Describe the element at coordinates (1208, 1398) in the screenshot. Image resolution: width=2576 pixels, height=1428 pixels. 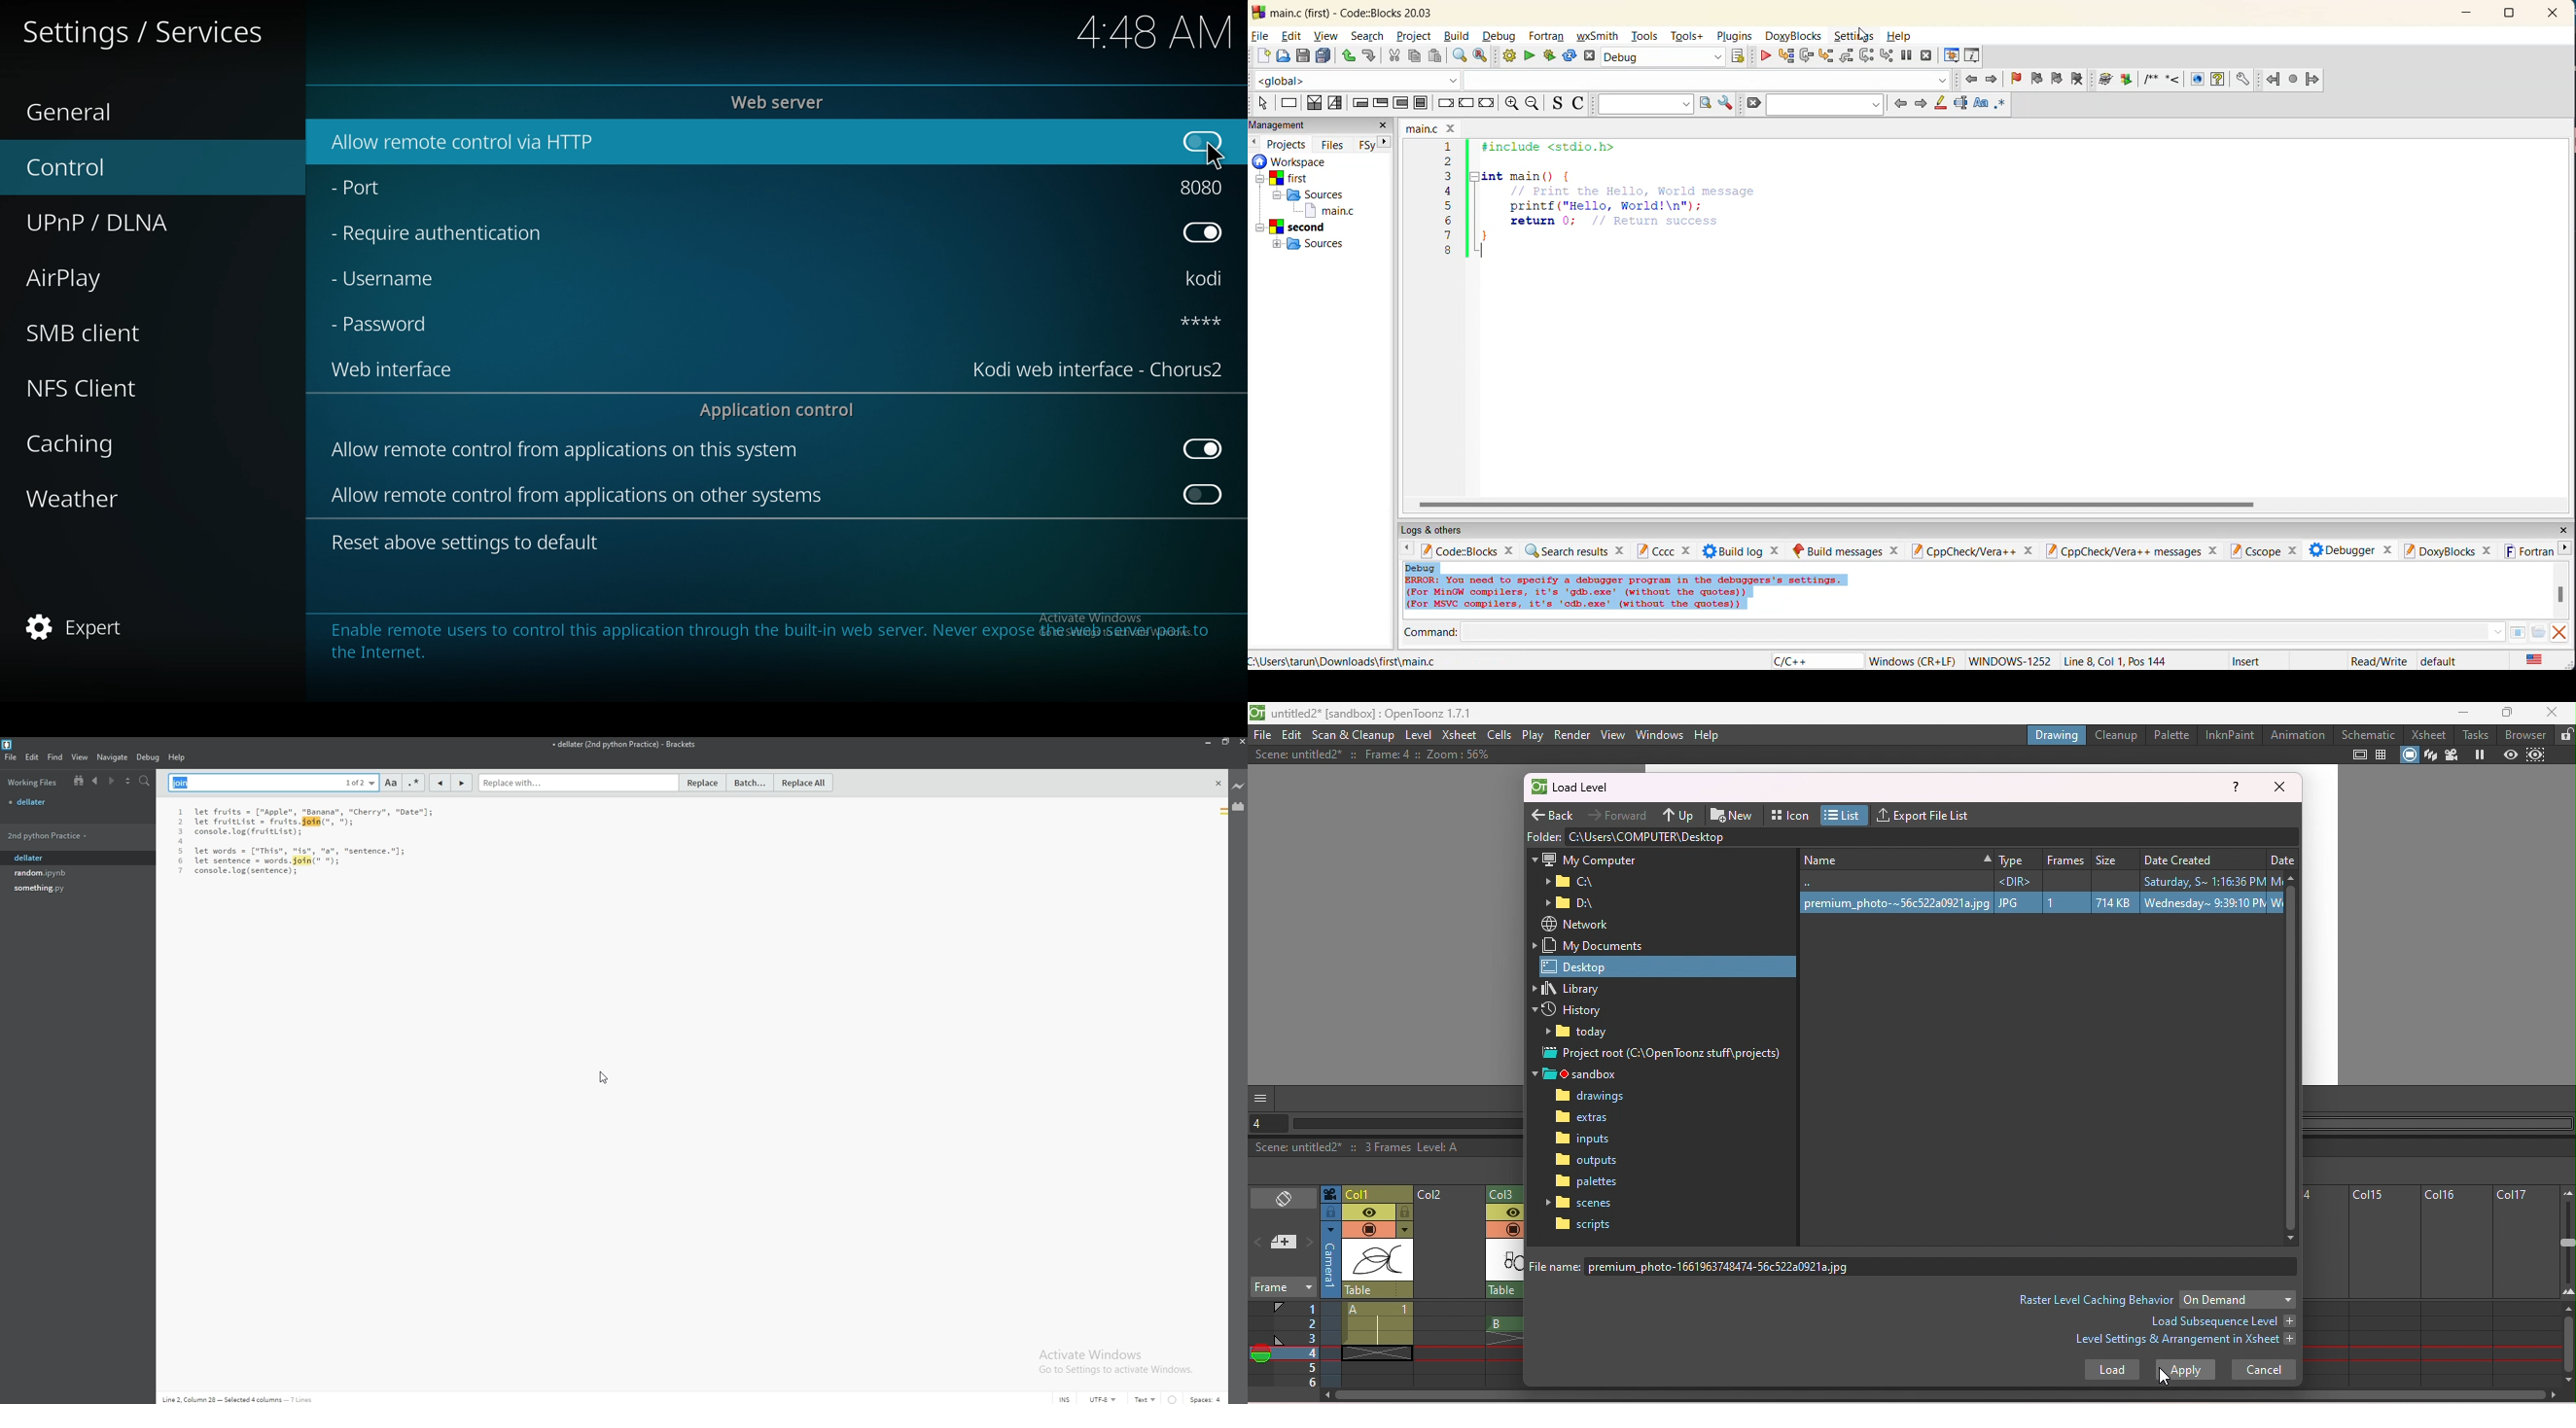
I see `spaces` at that location.